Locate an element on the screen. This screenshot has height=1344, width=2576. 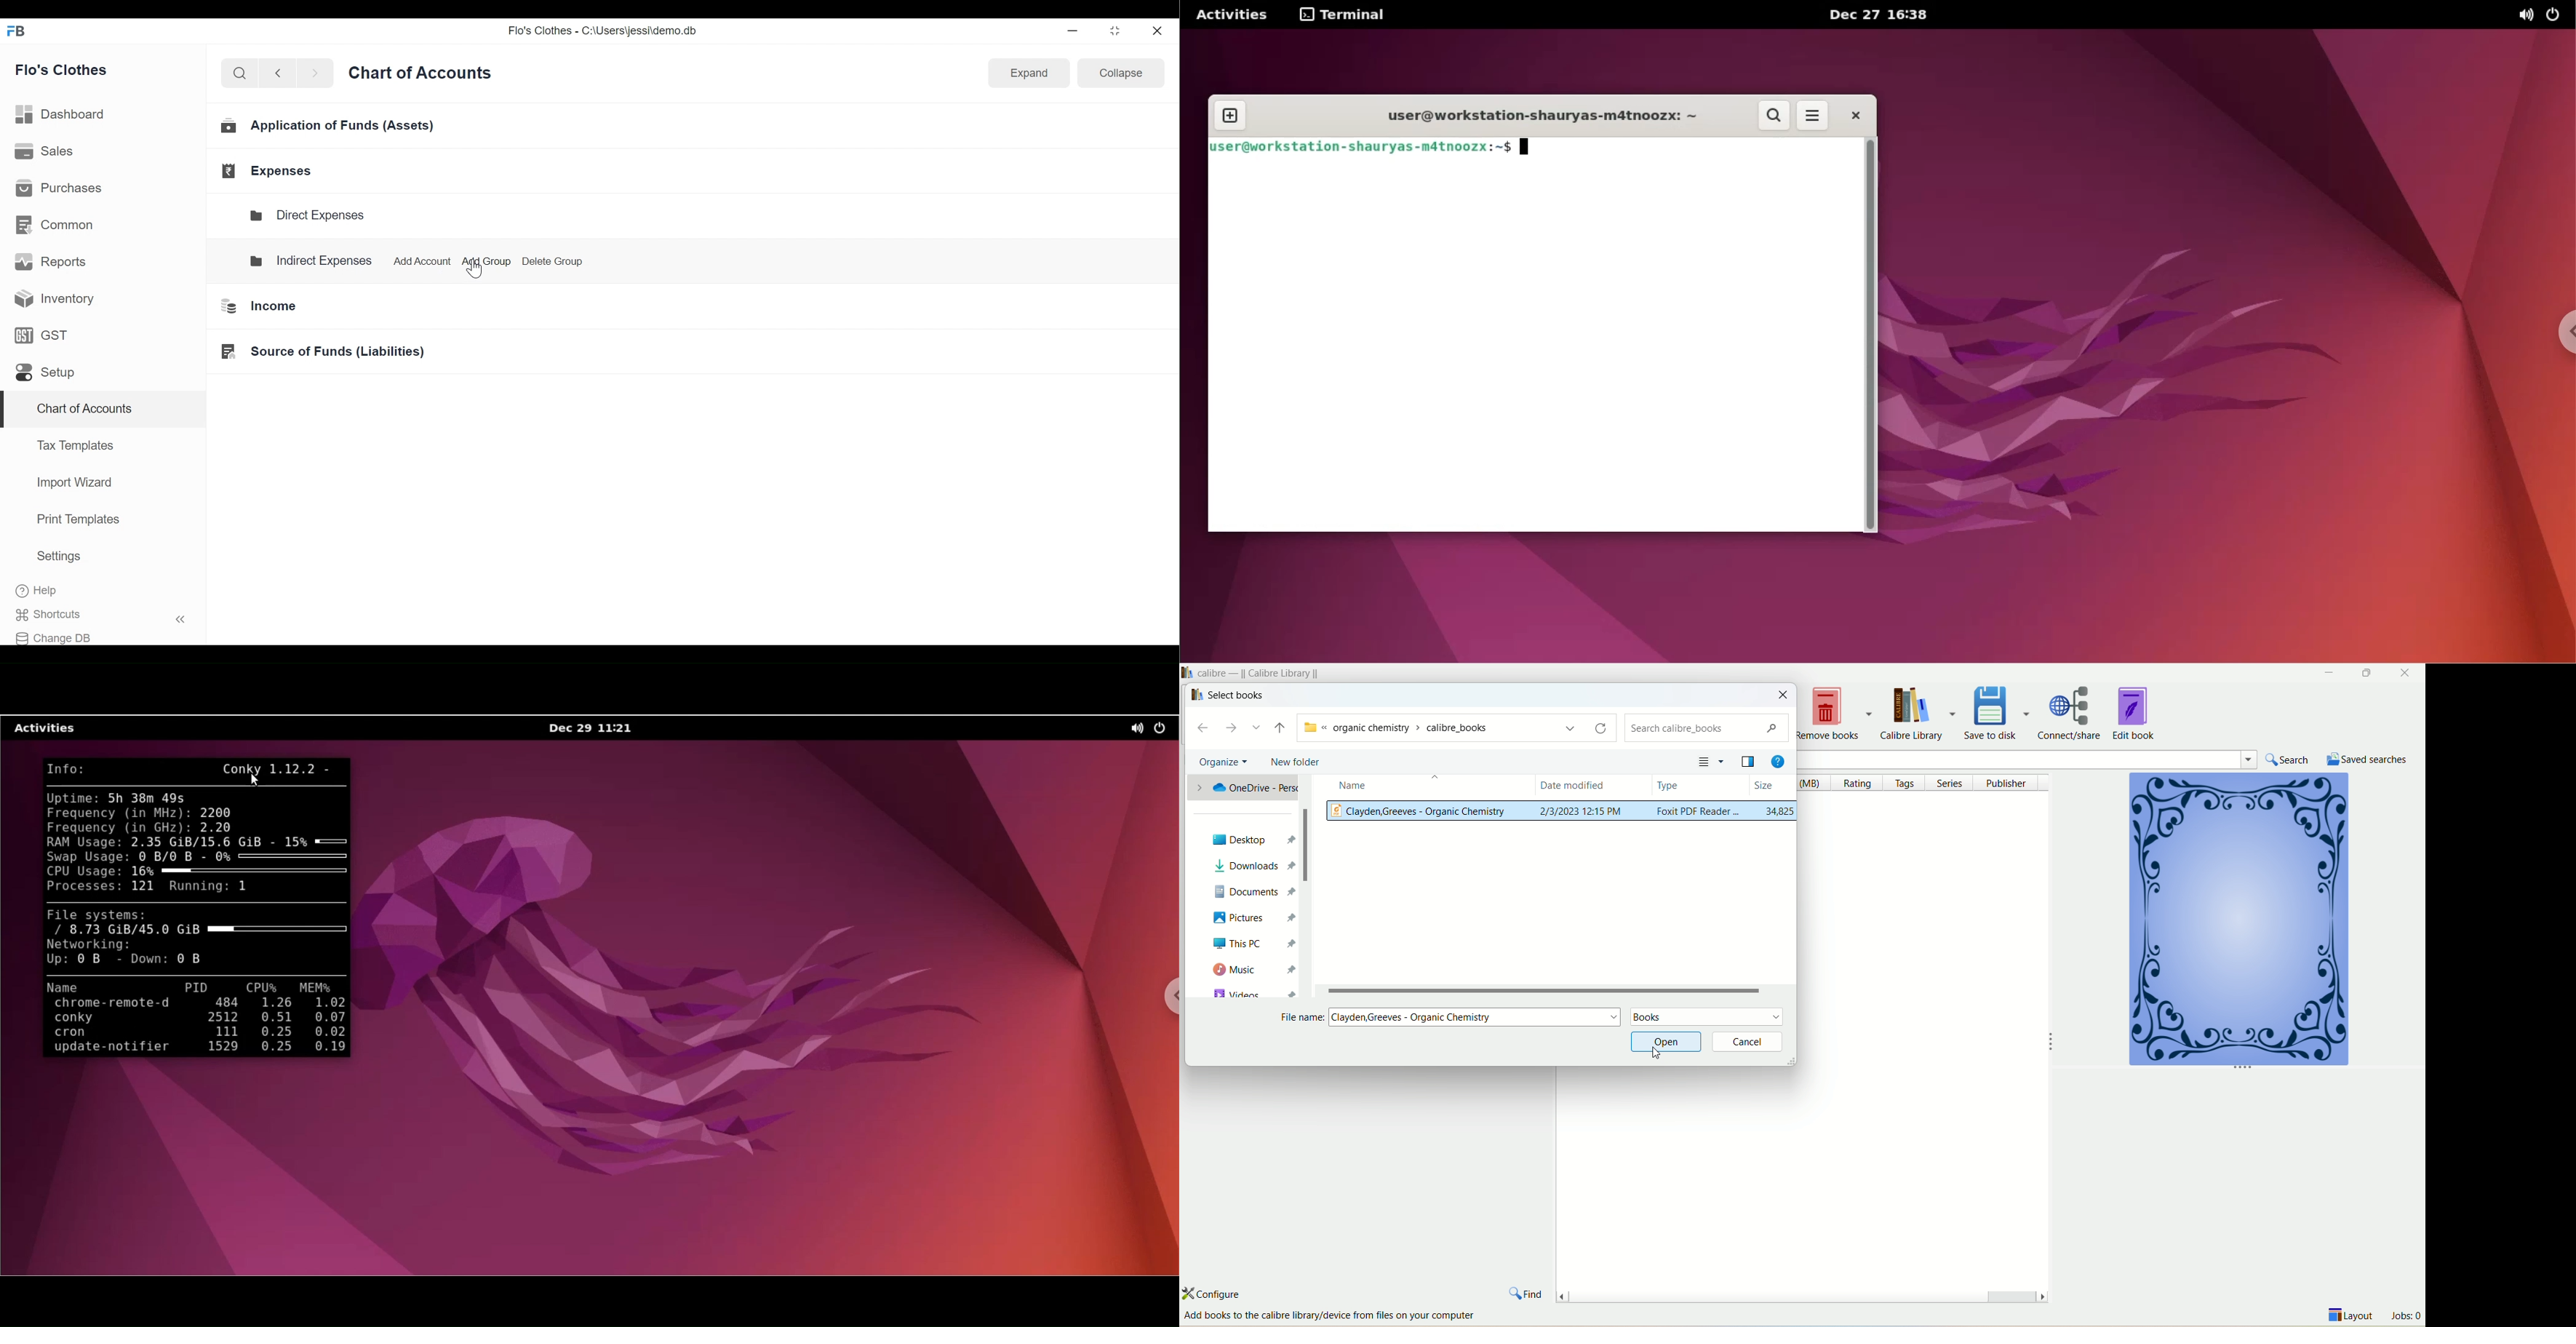
Application of Funds (Assets) is located at coordinates (329, 128).